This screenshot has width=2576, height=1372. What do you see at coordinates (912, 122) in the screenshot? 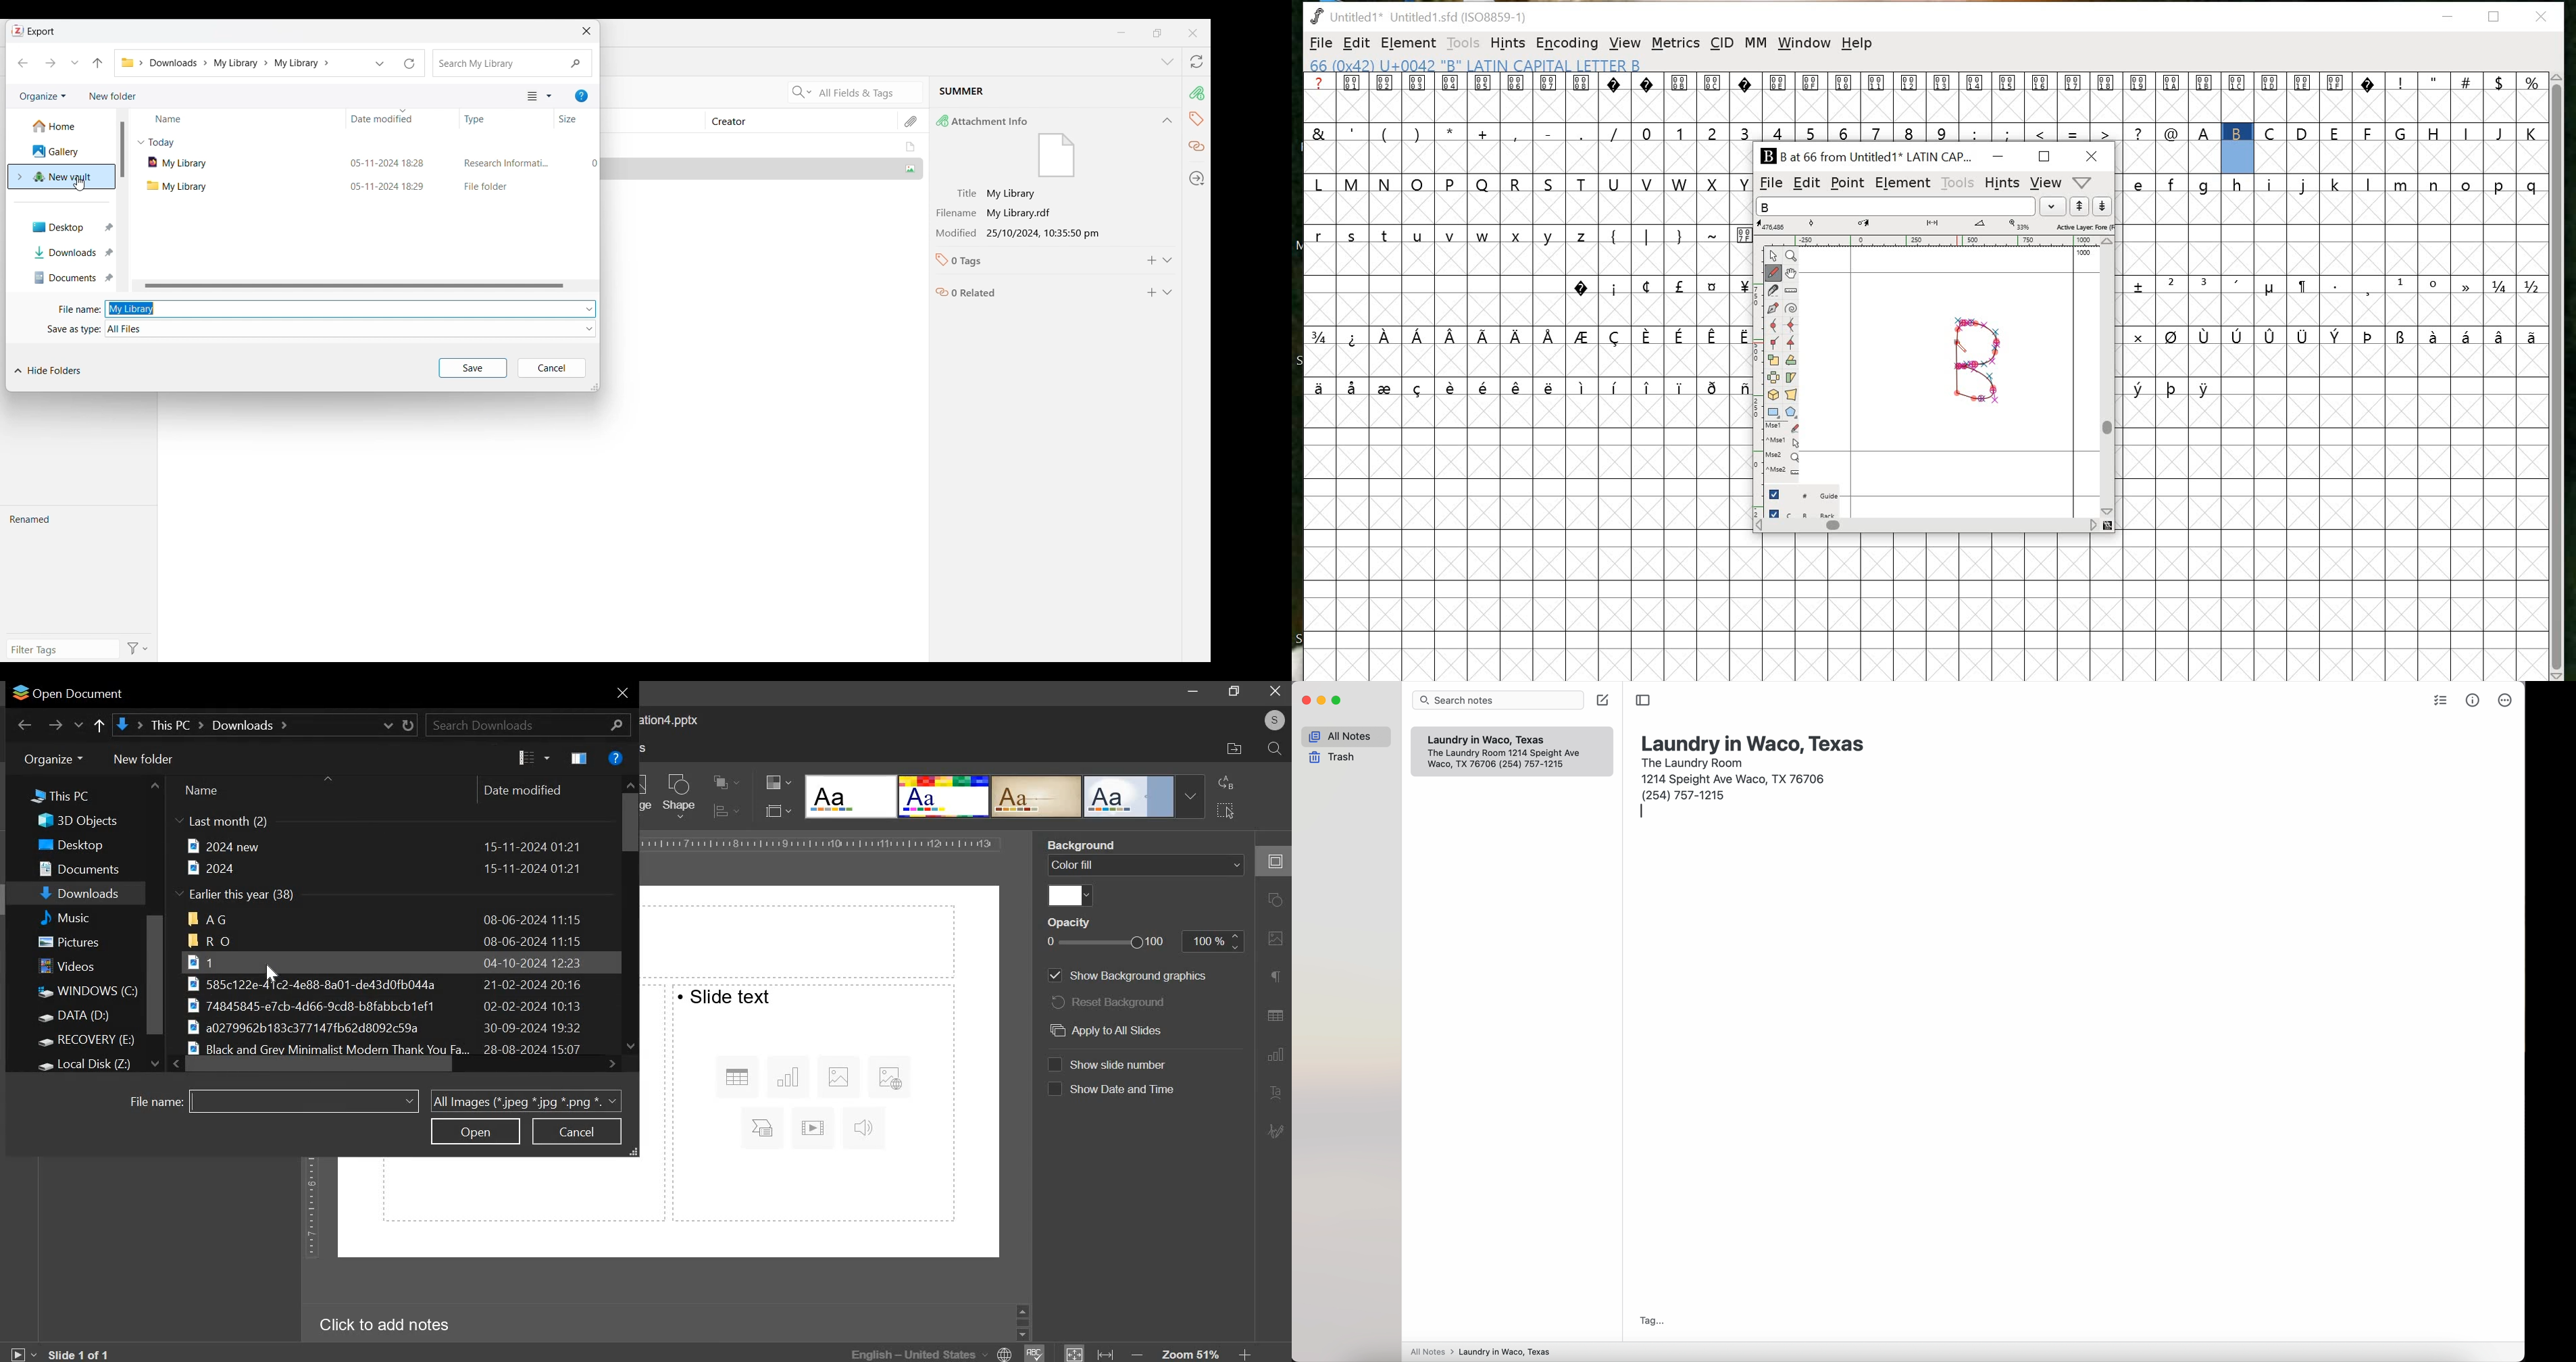
I see `Attachments` at bounding box center [912, 122].